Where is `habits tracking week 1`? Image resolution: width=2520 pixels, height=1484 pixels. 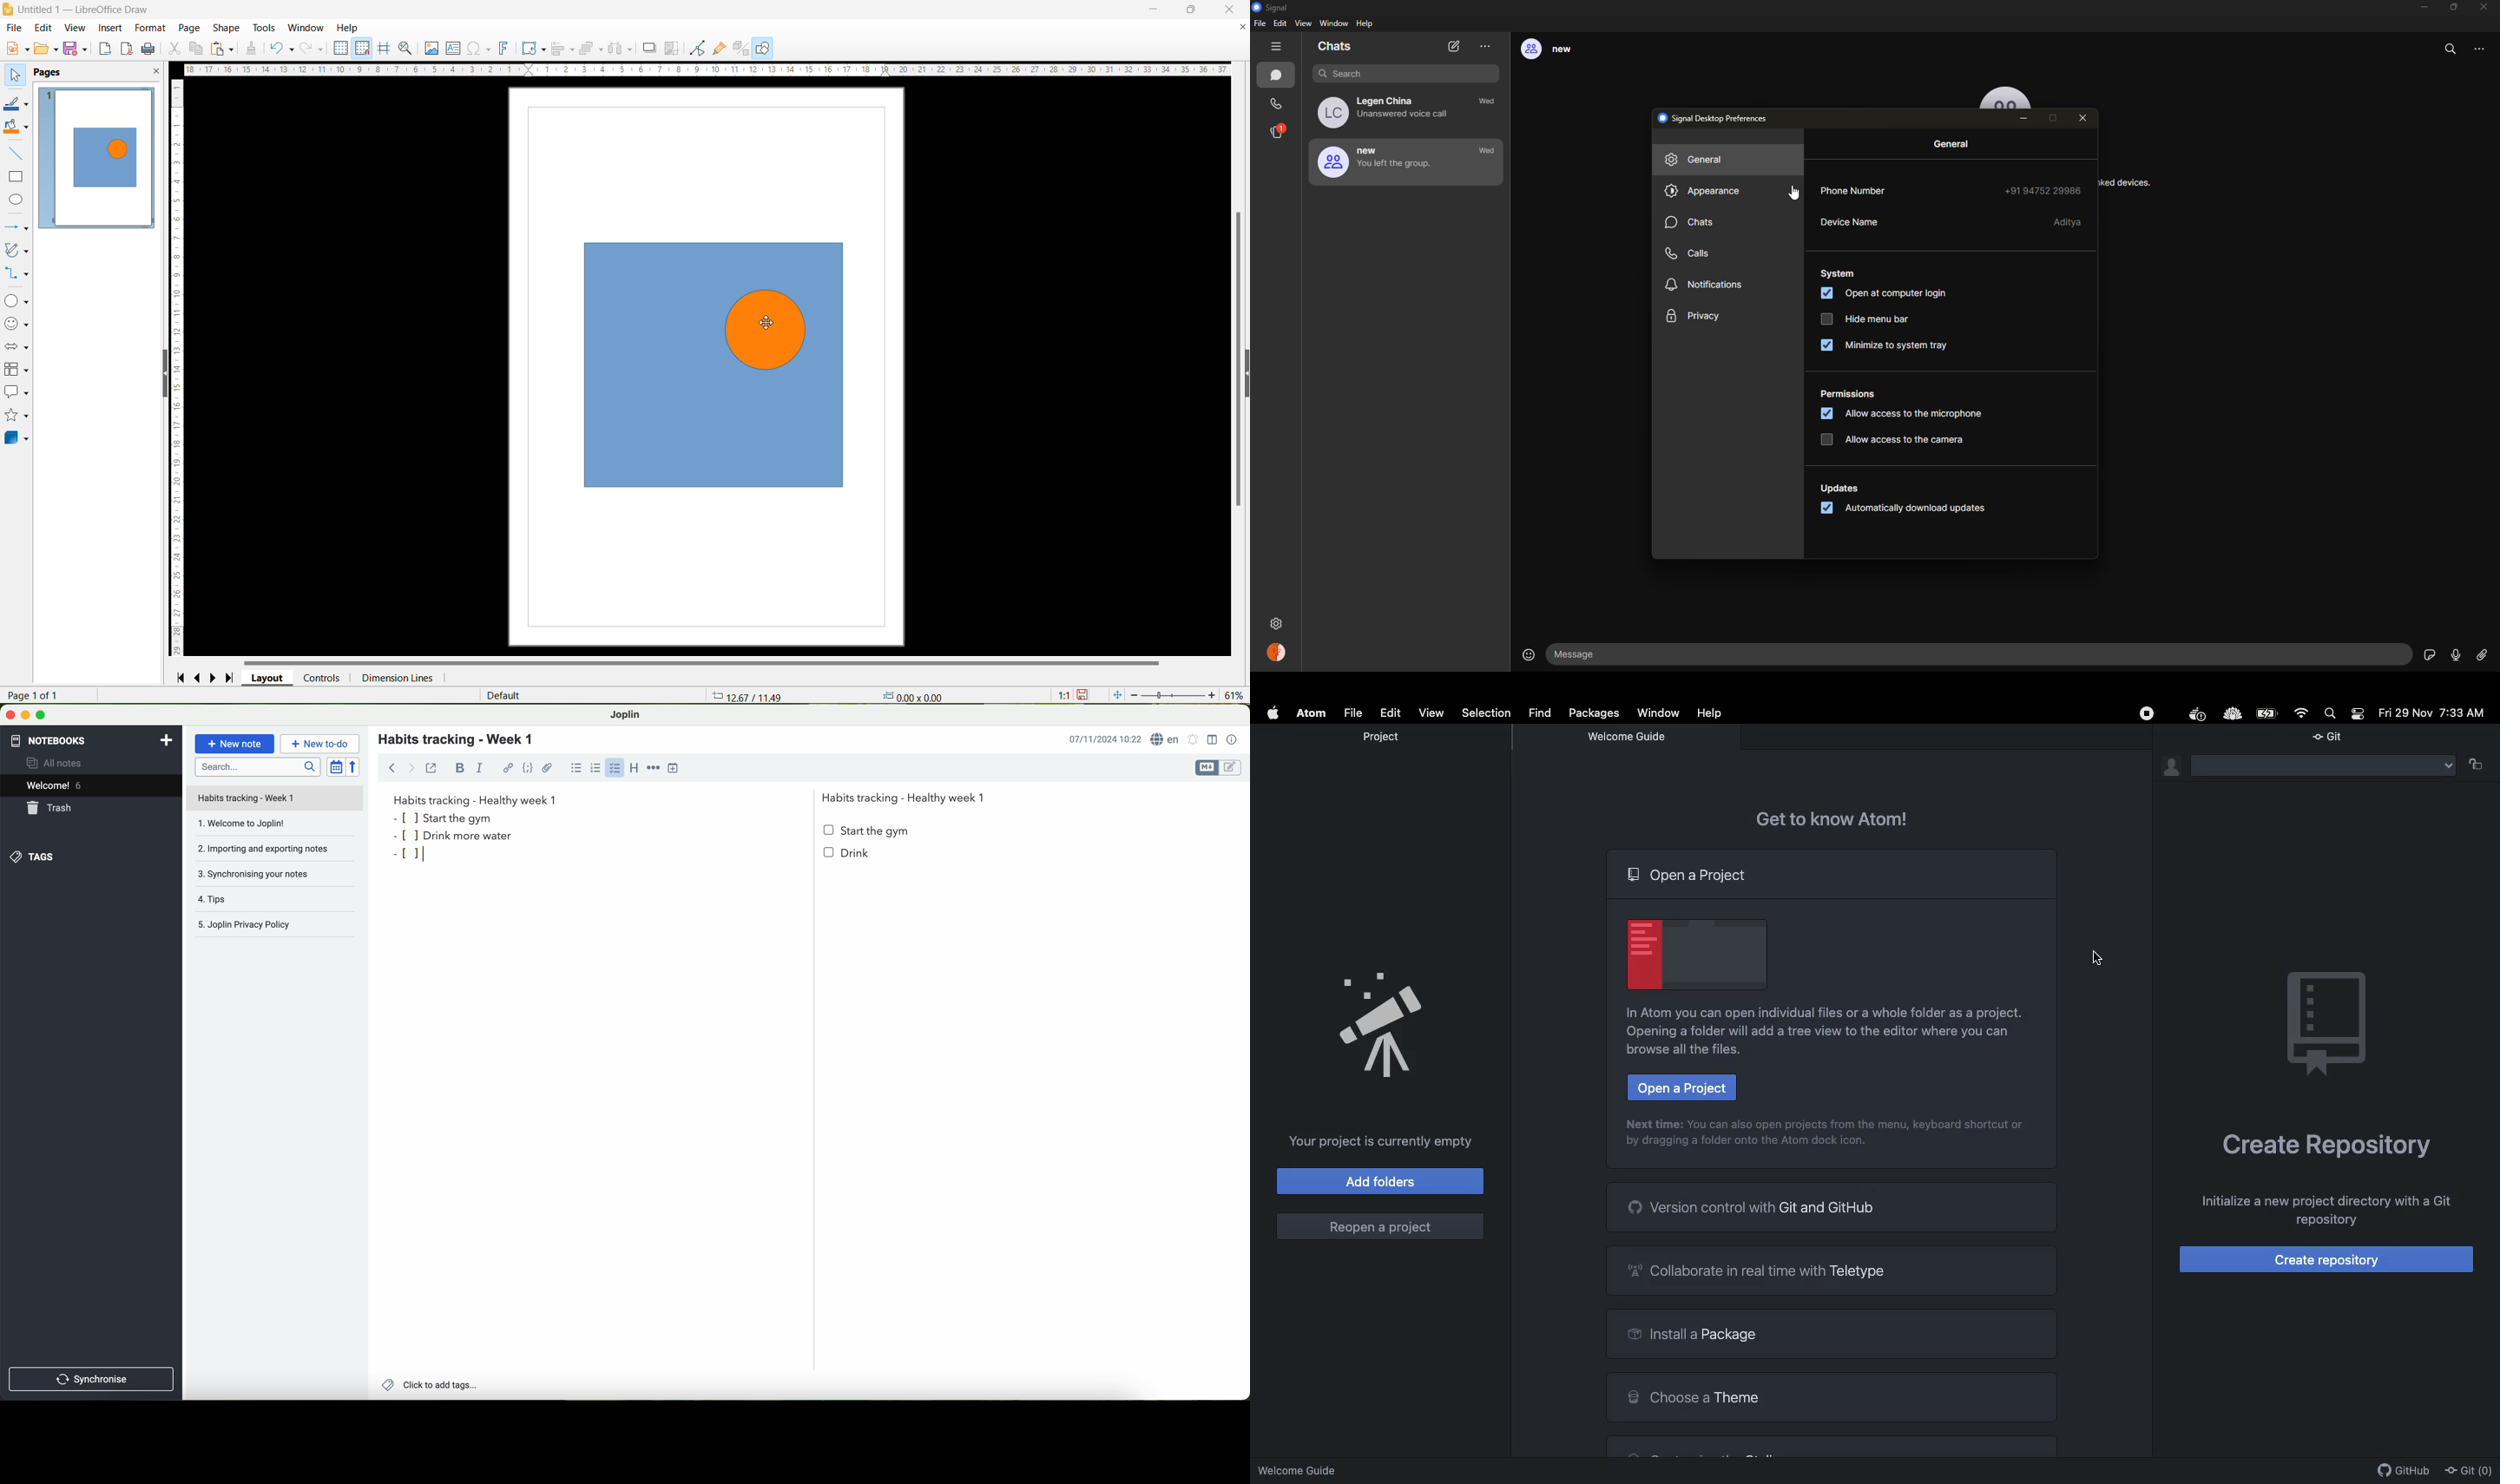 habits tracking week 1 is located at coordinates (475, 799).